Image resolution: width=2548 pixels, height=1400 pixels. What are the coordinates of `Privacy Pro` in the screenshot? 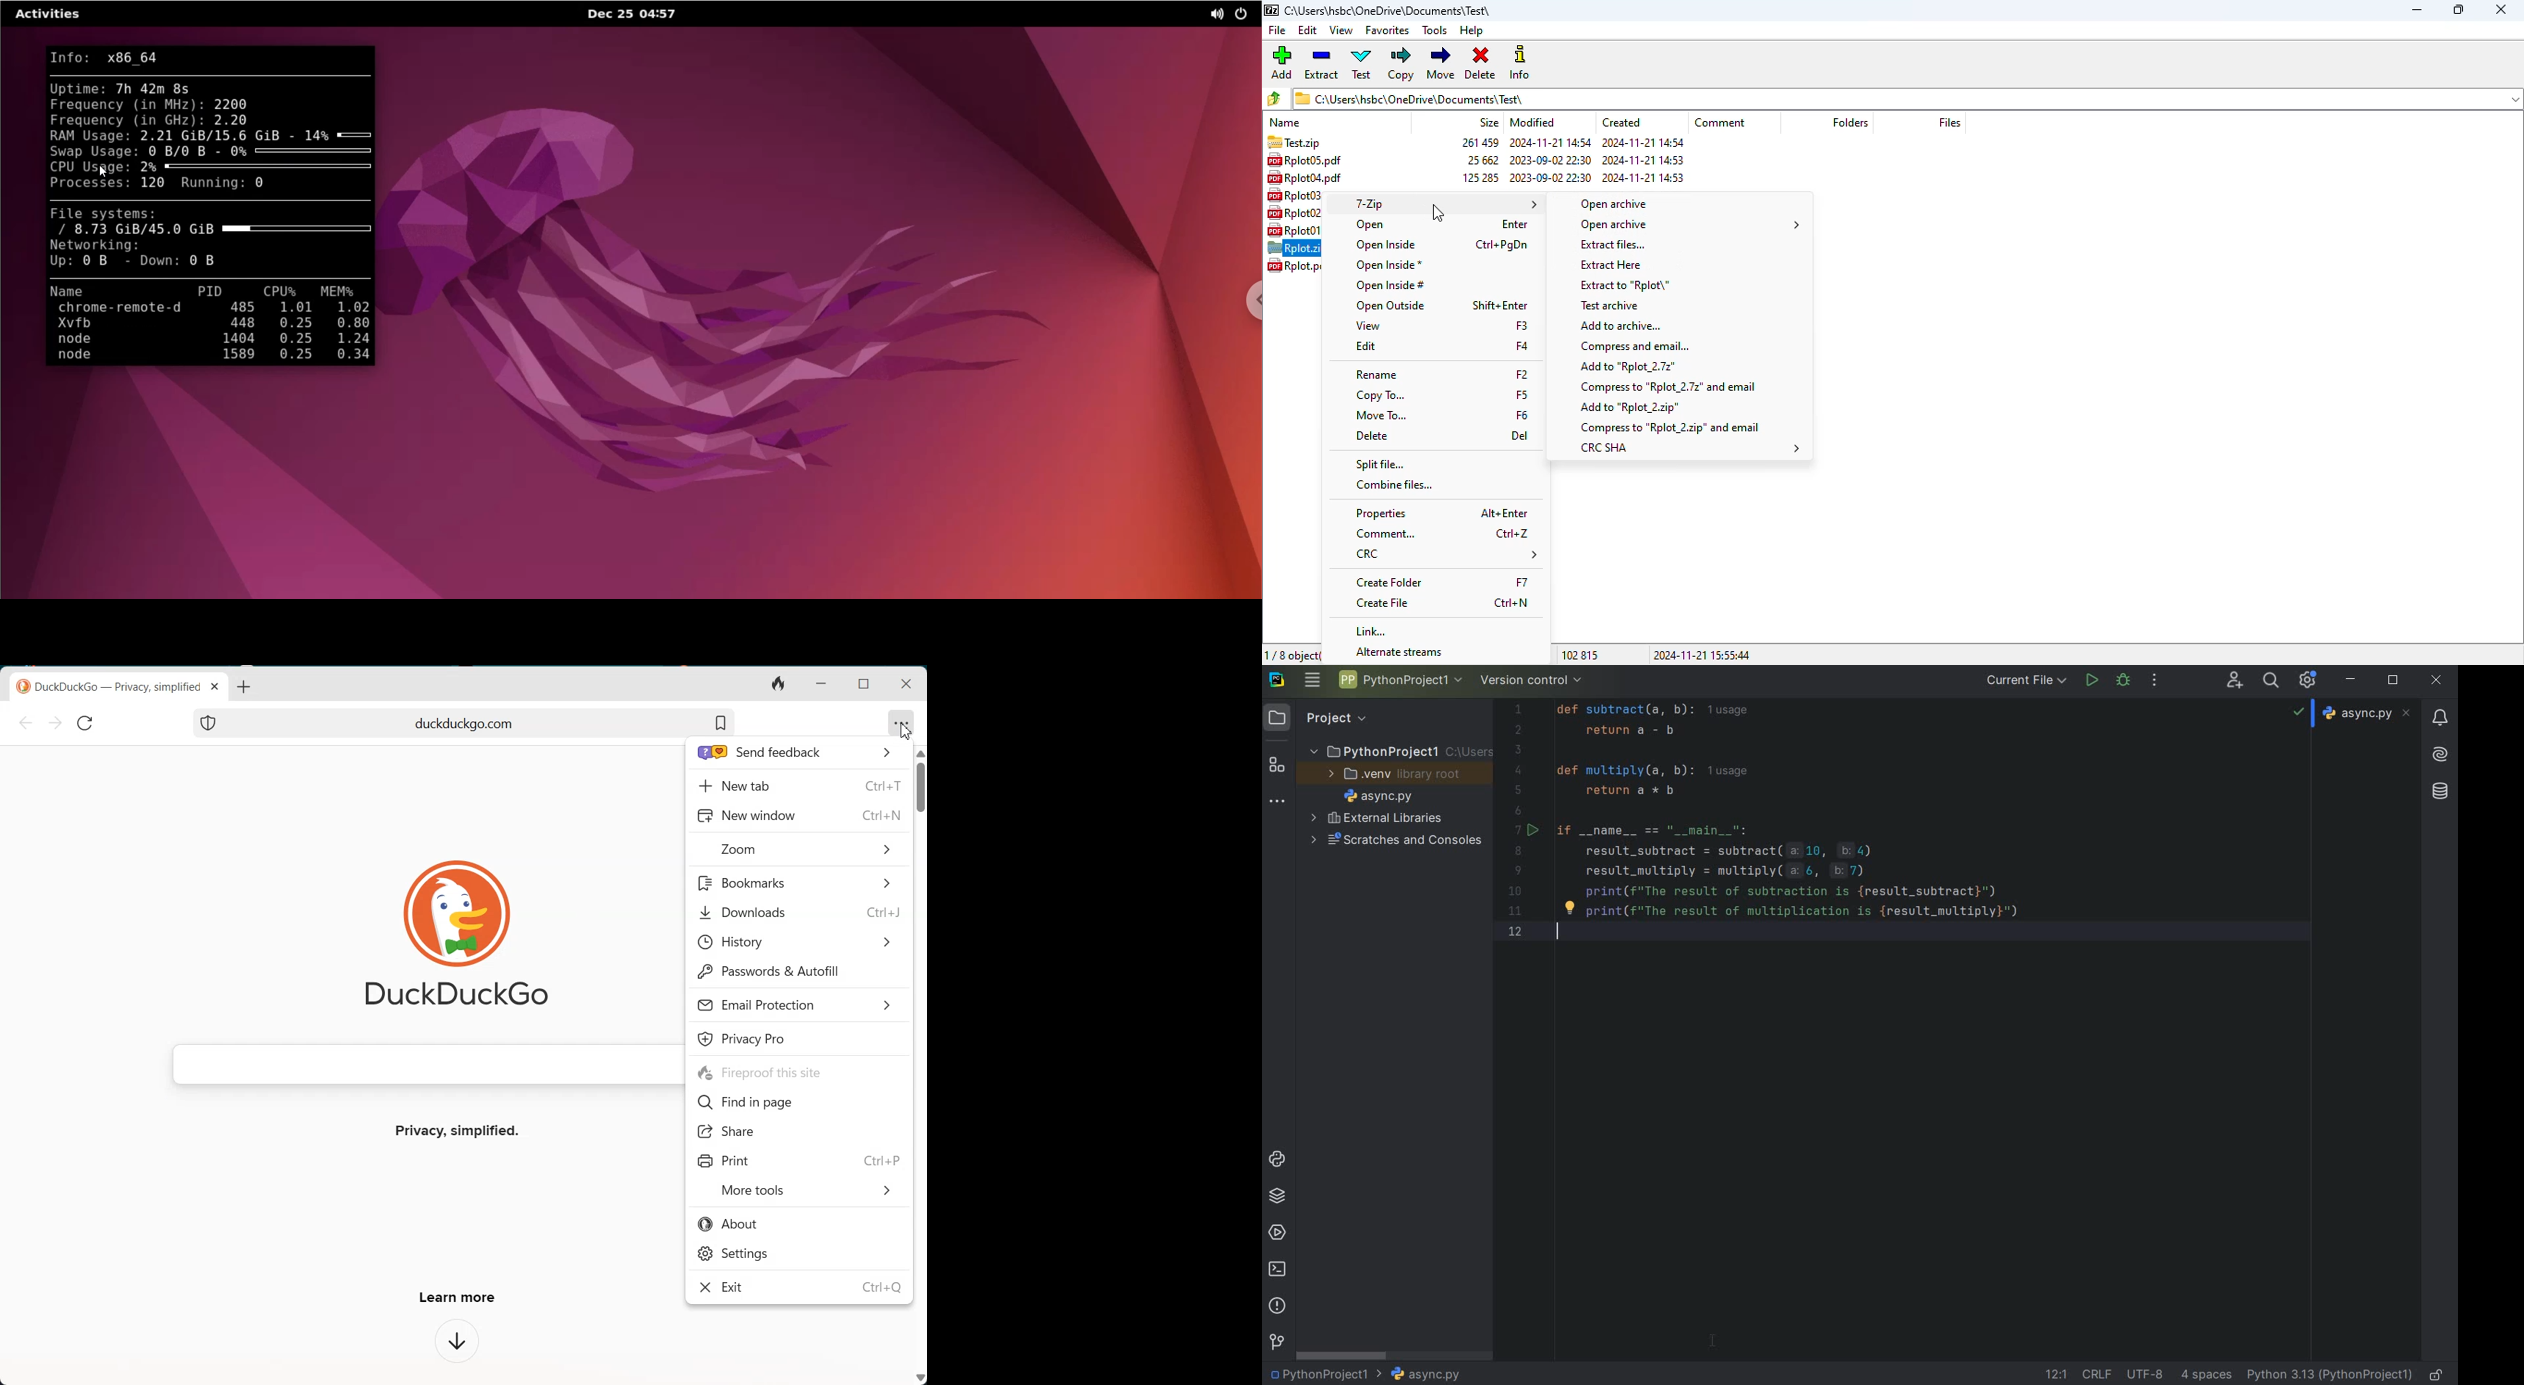 It's located at (800, 1037).